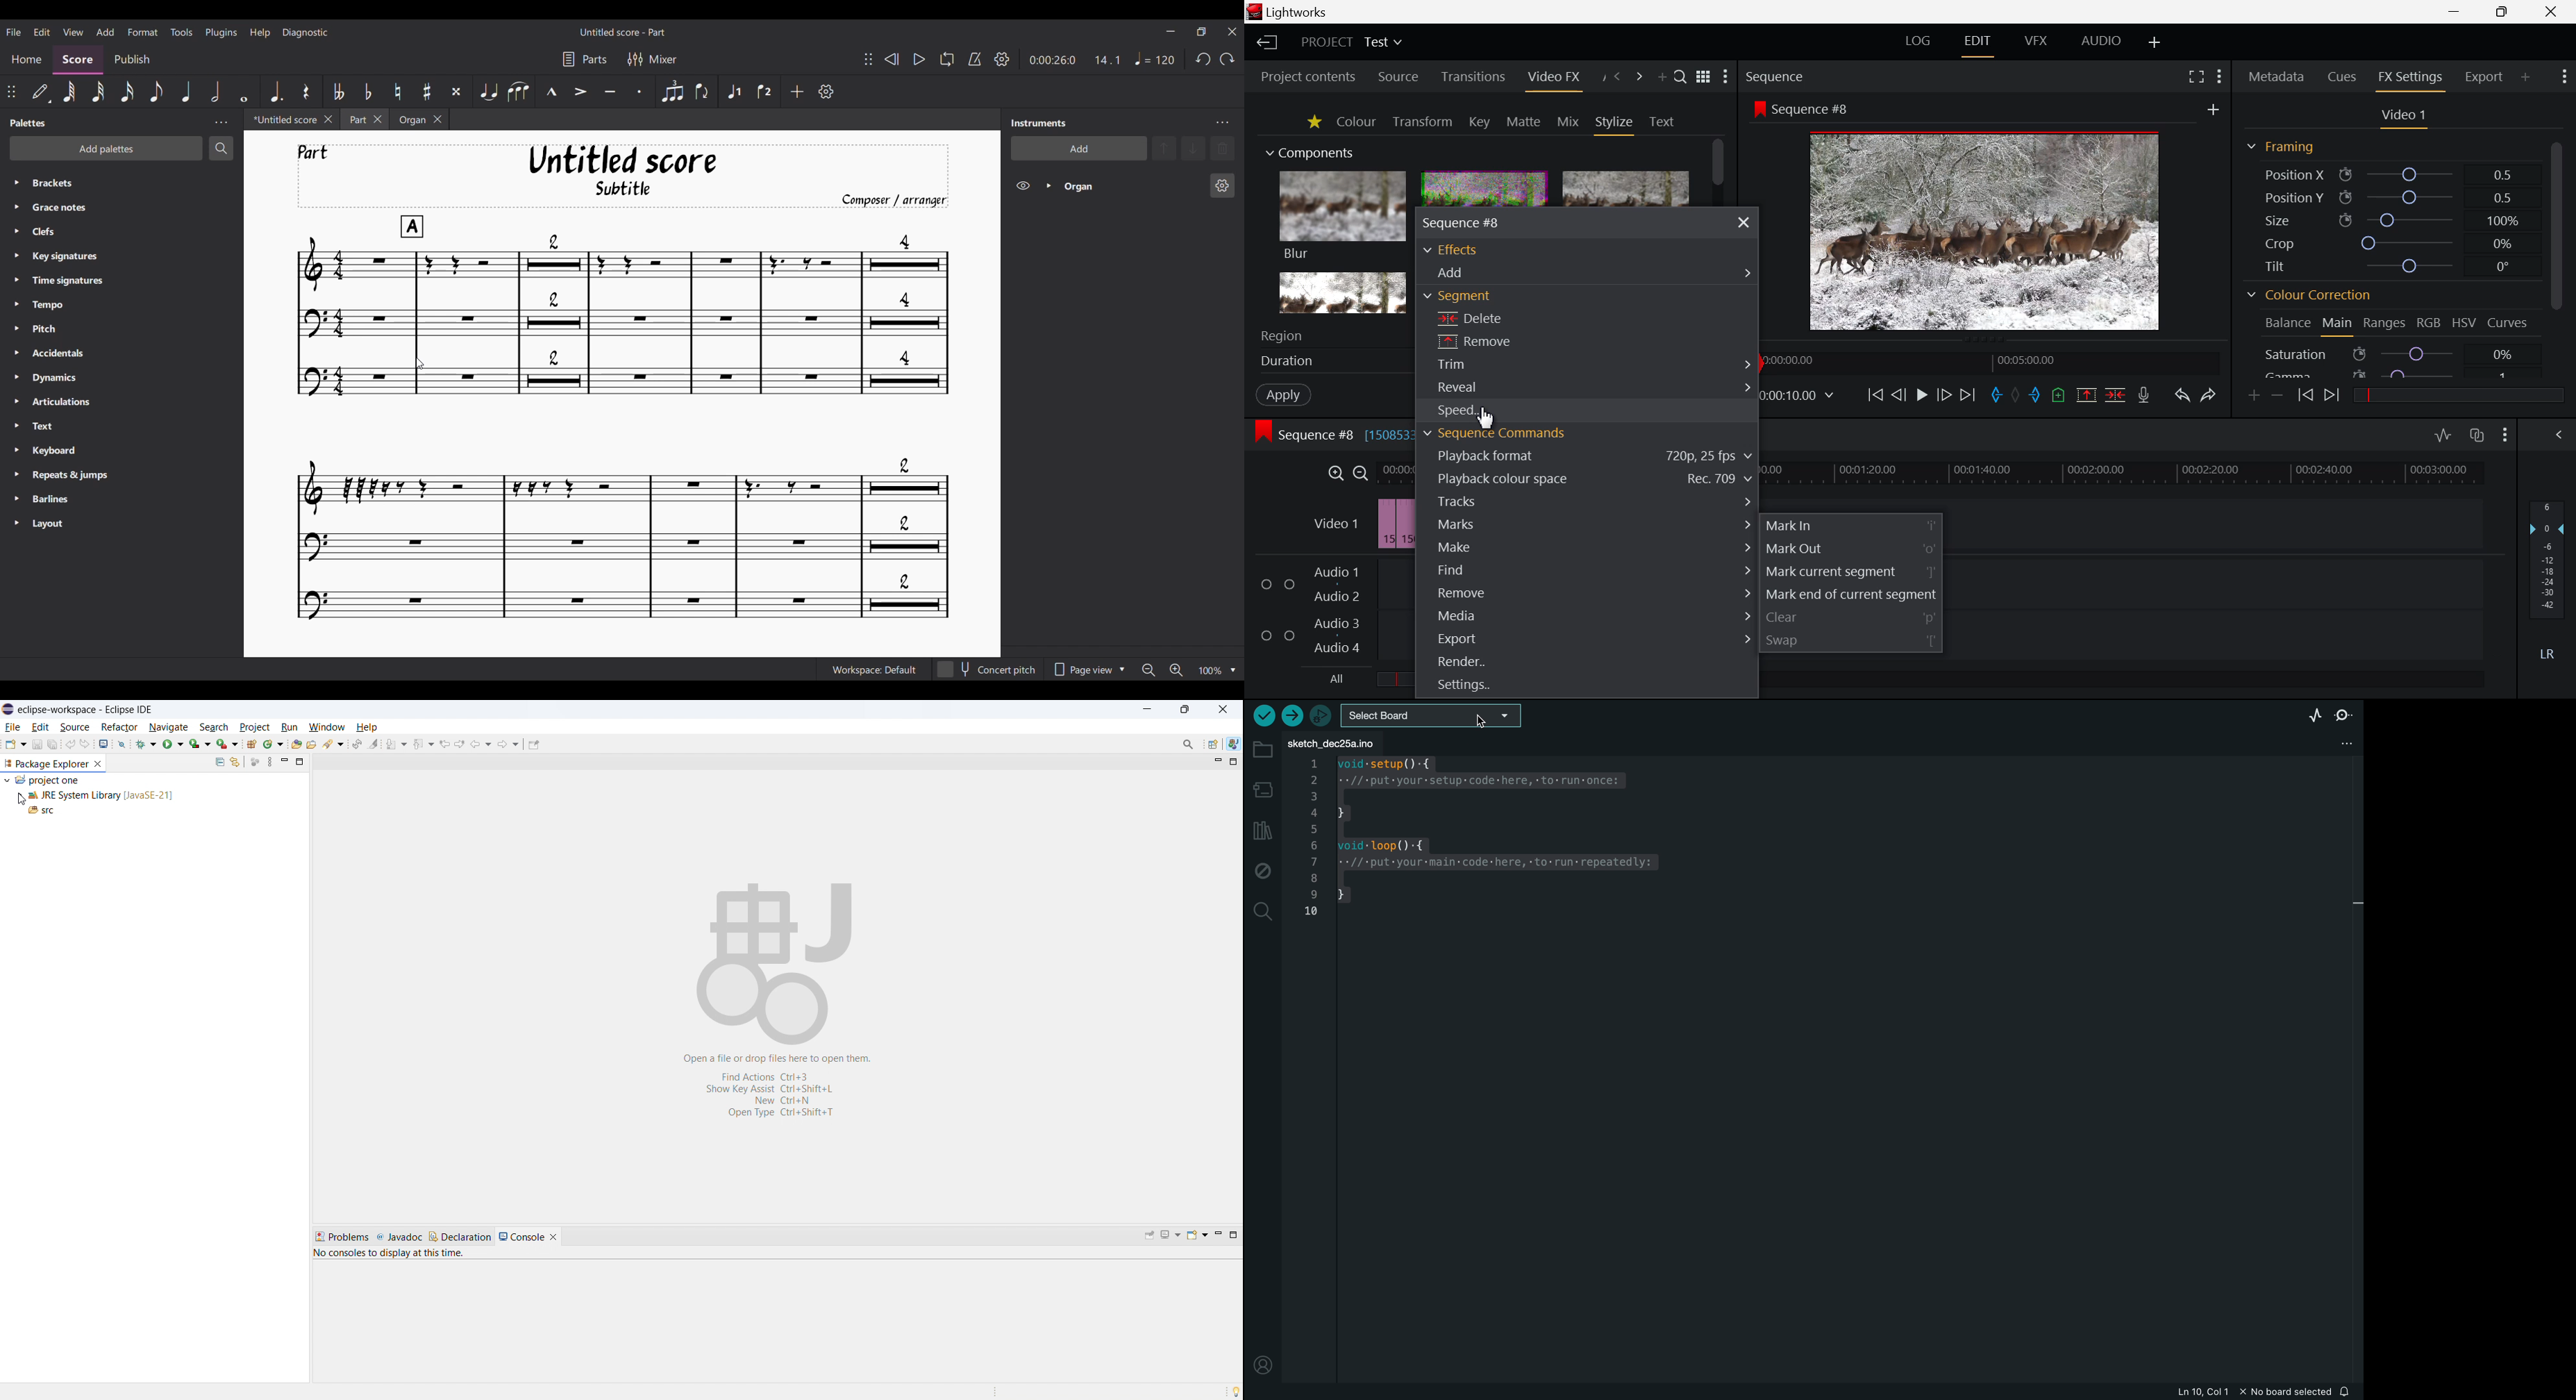 This screenshot has width=2576, height=1400. What do you see at coordinates (826, 91) in the screenshot?
I see `Customize toolbar` at bounding box center [826, 91].